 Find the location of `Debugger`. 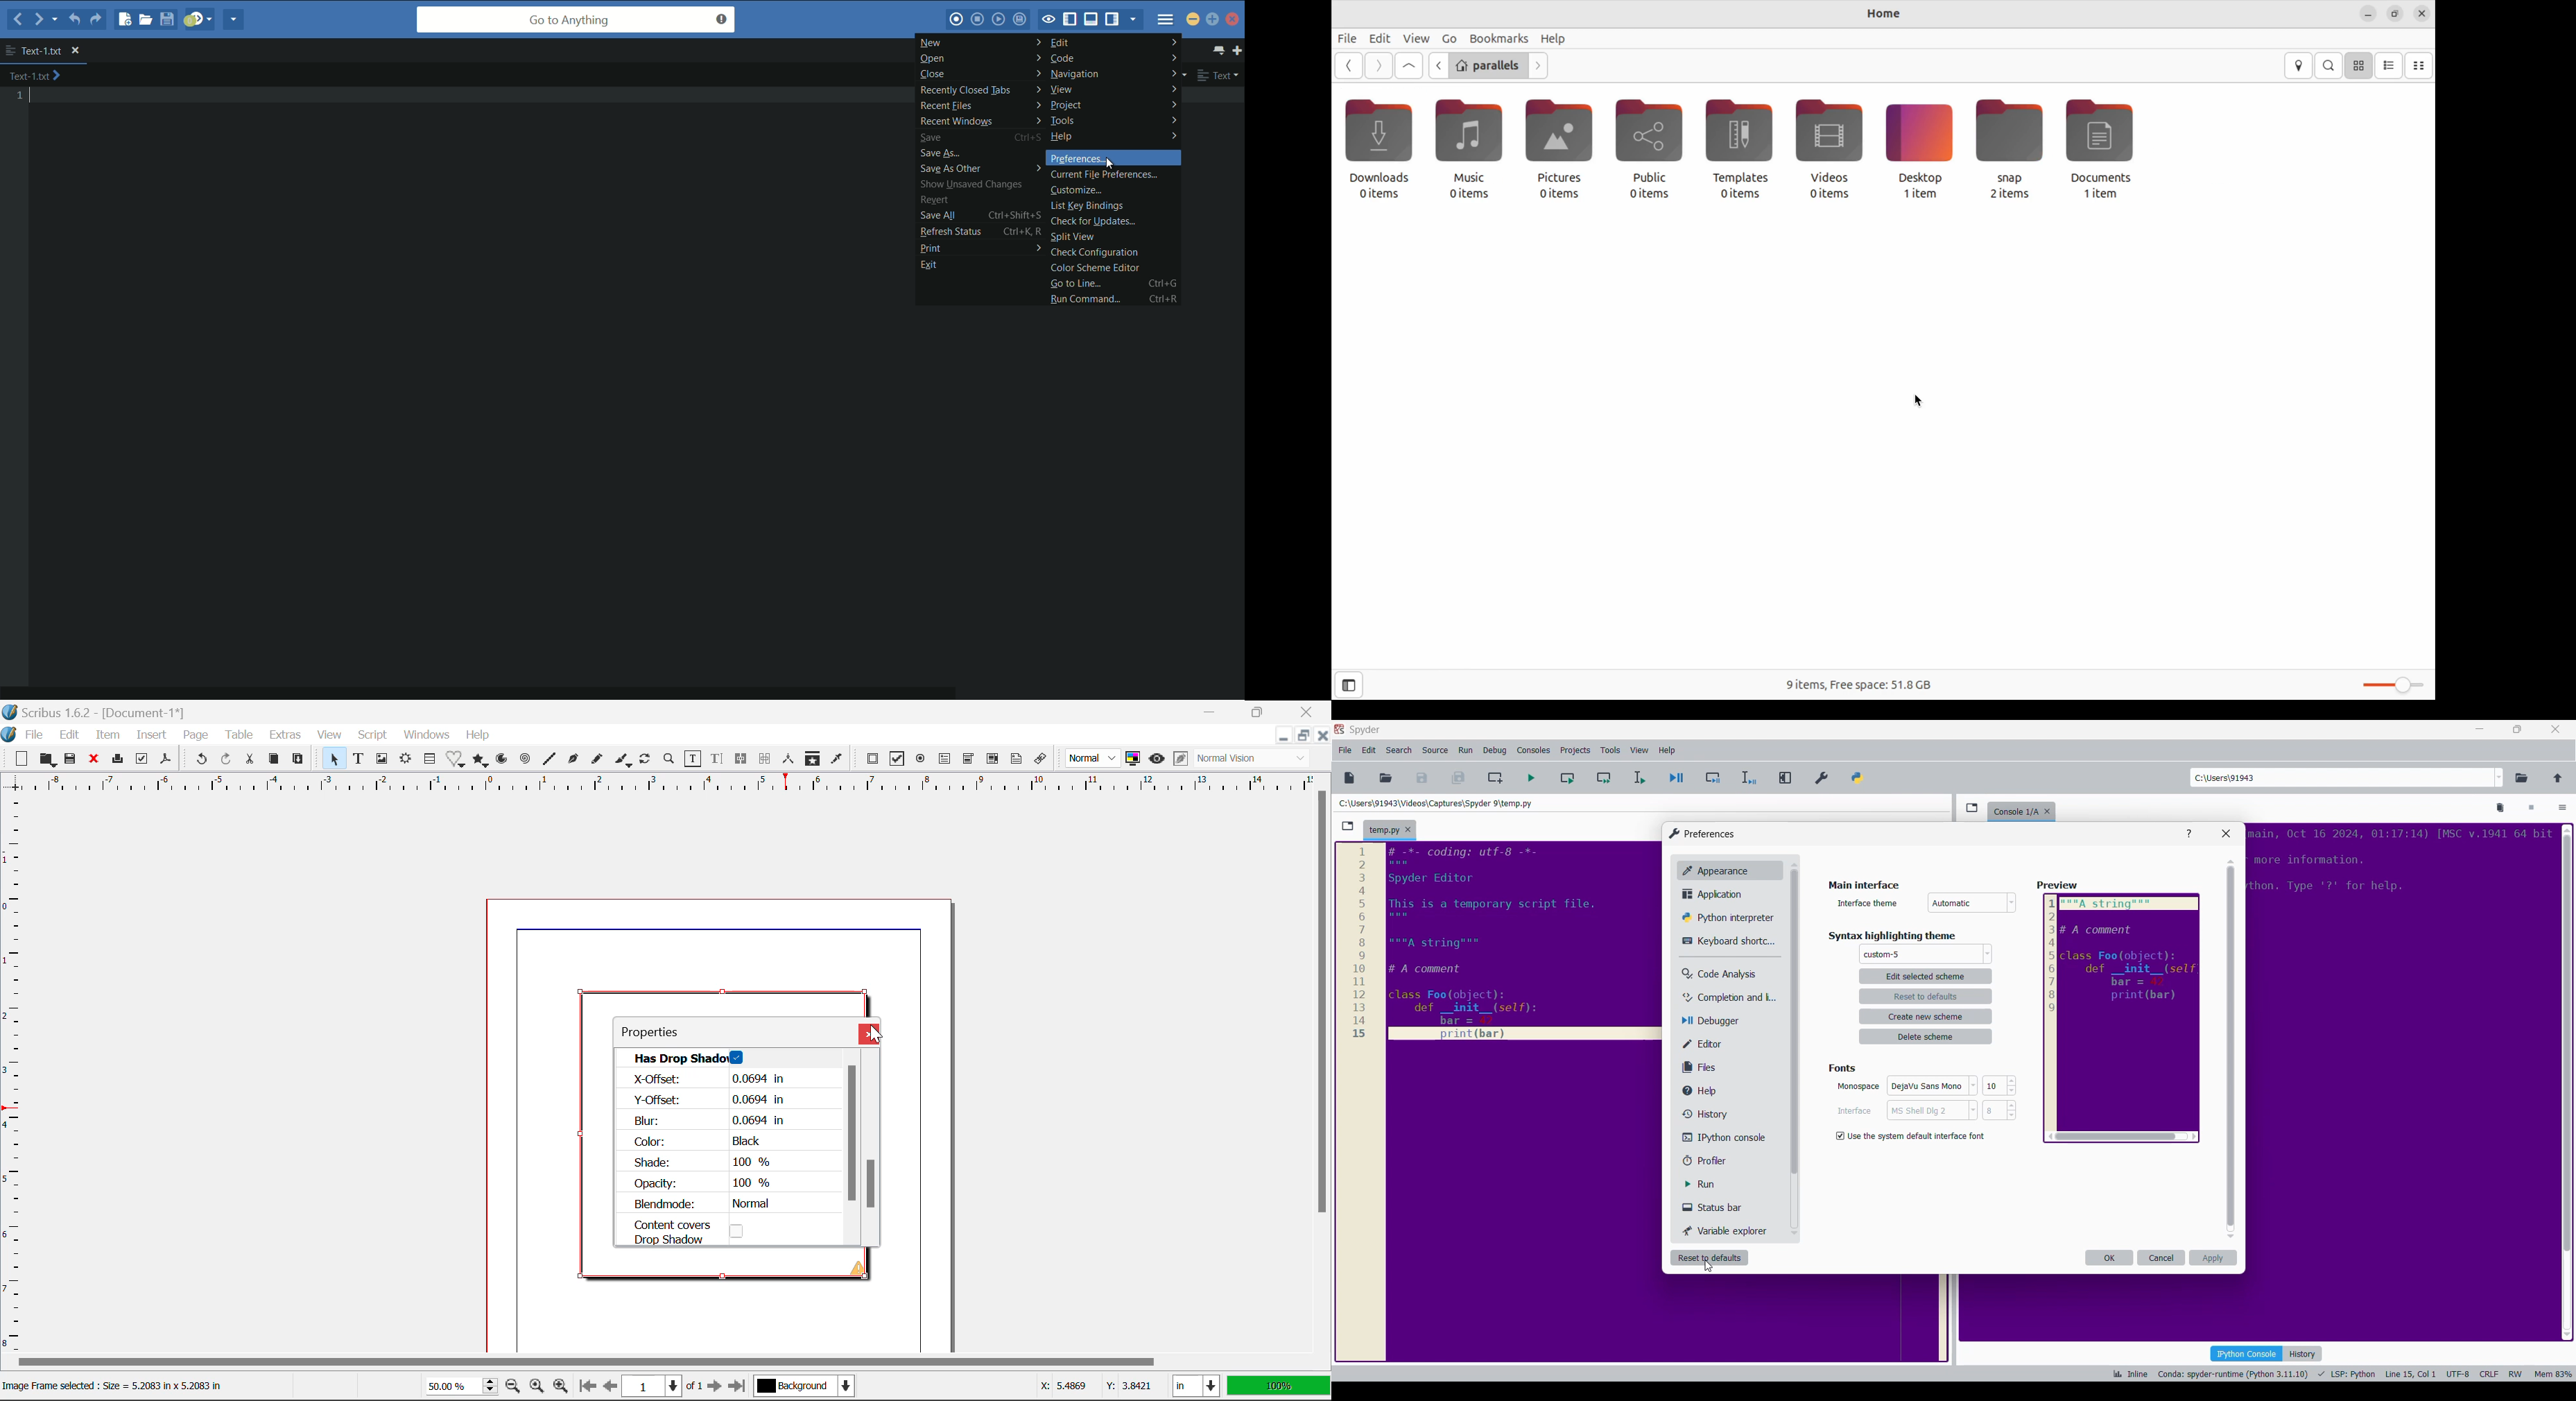

Debugger is located at coordinates (1729, 1021).